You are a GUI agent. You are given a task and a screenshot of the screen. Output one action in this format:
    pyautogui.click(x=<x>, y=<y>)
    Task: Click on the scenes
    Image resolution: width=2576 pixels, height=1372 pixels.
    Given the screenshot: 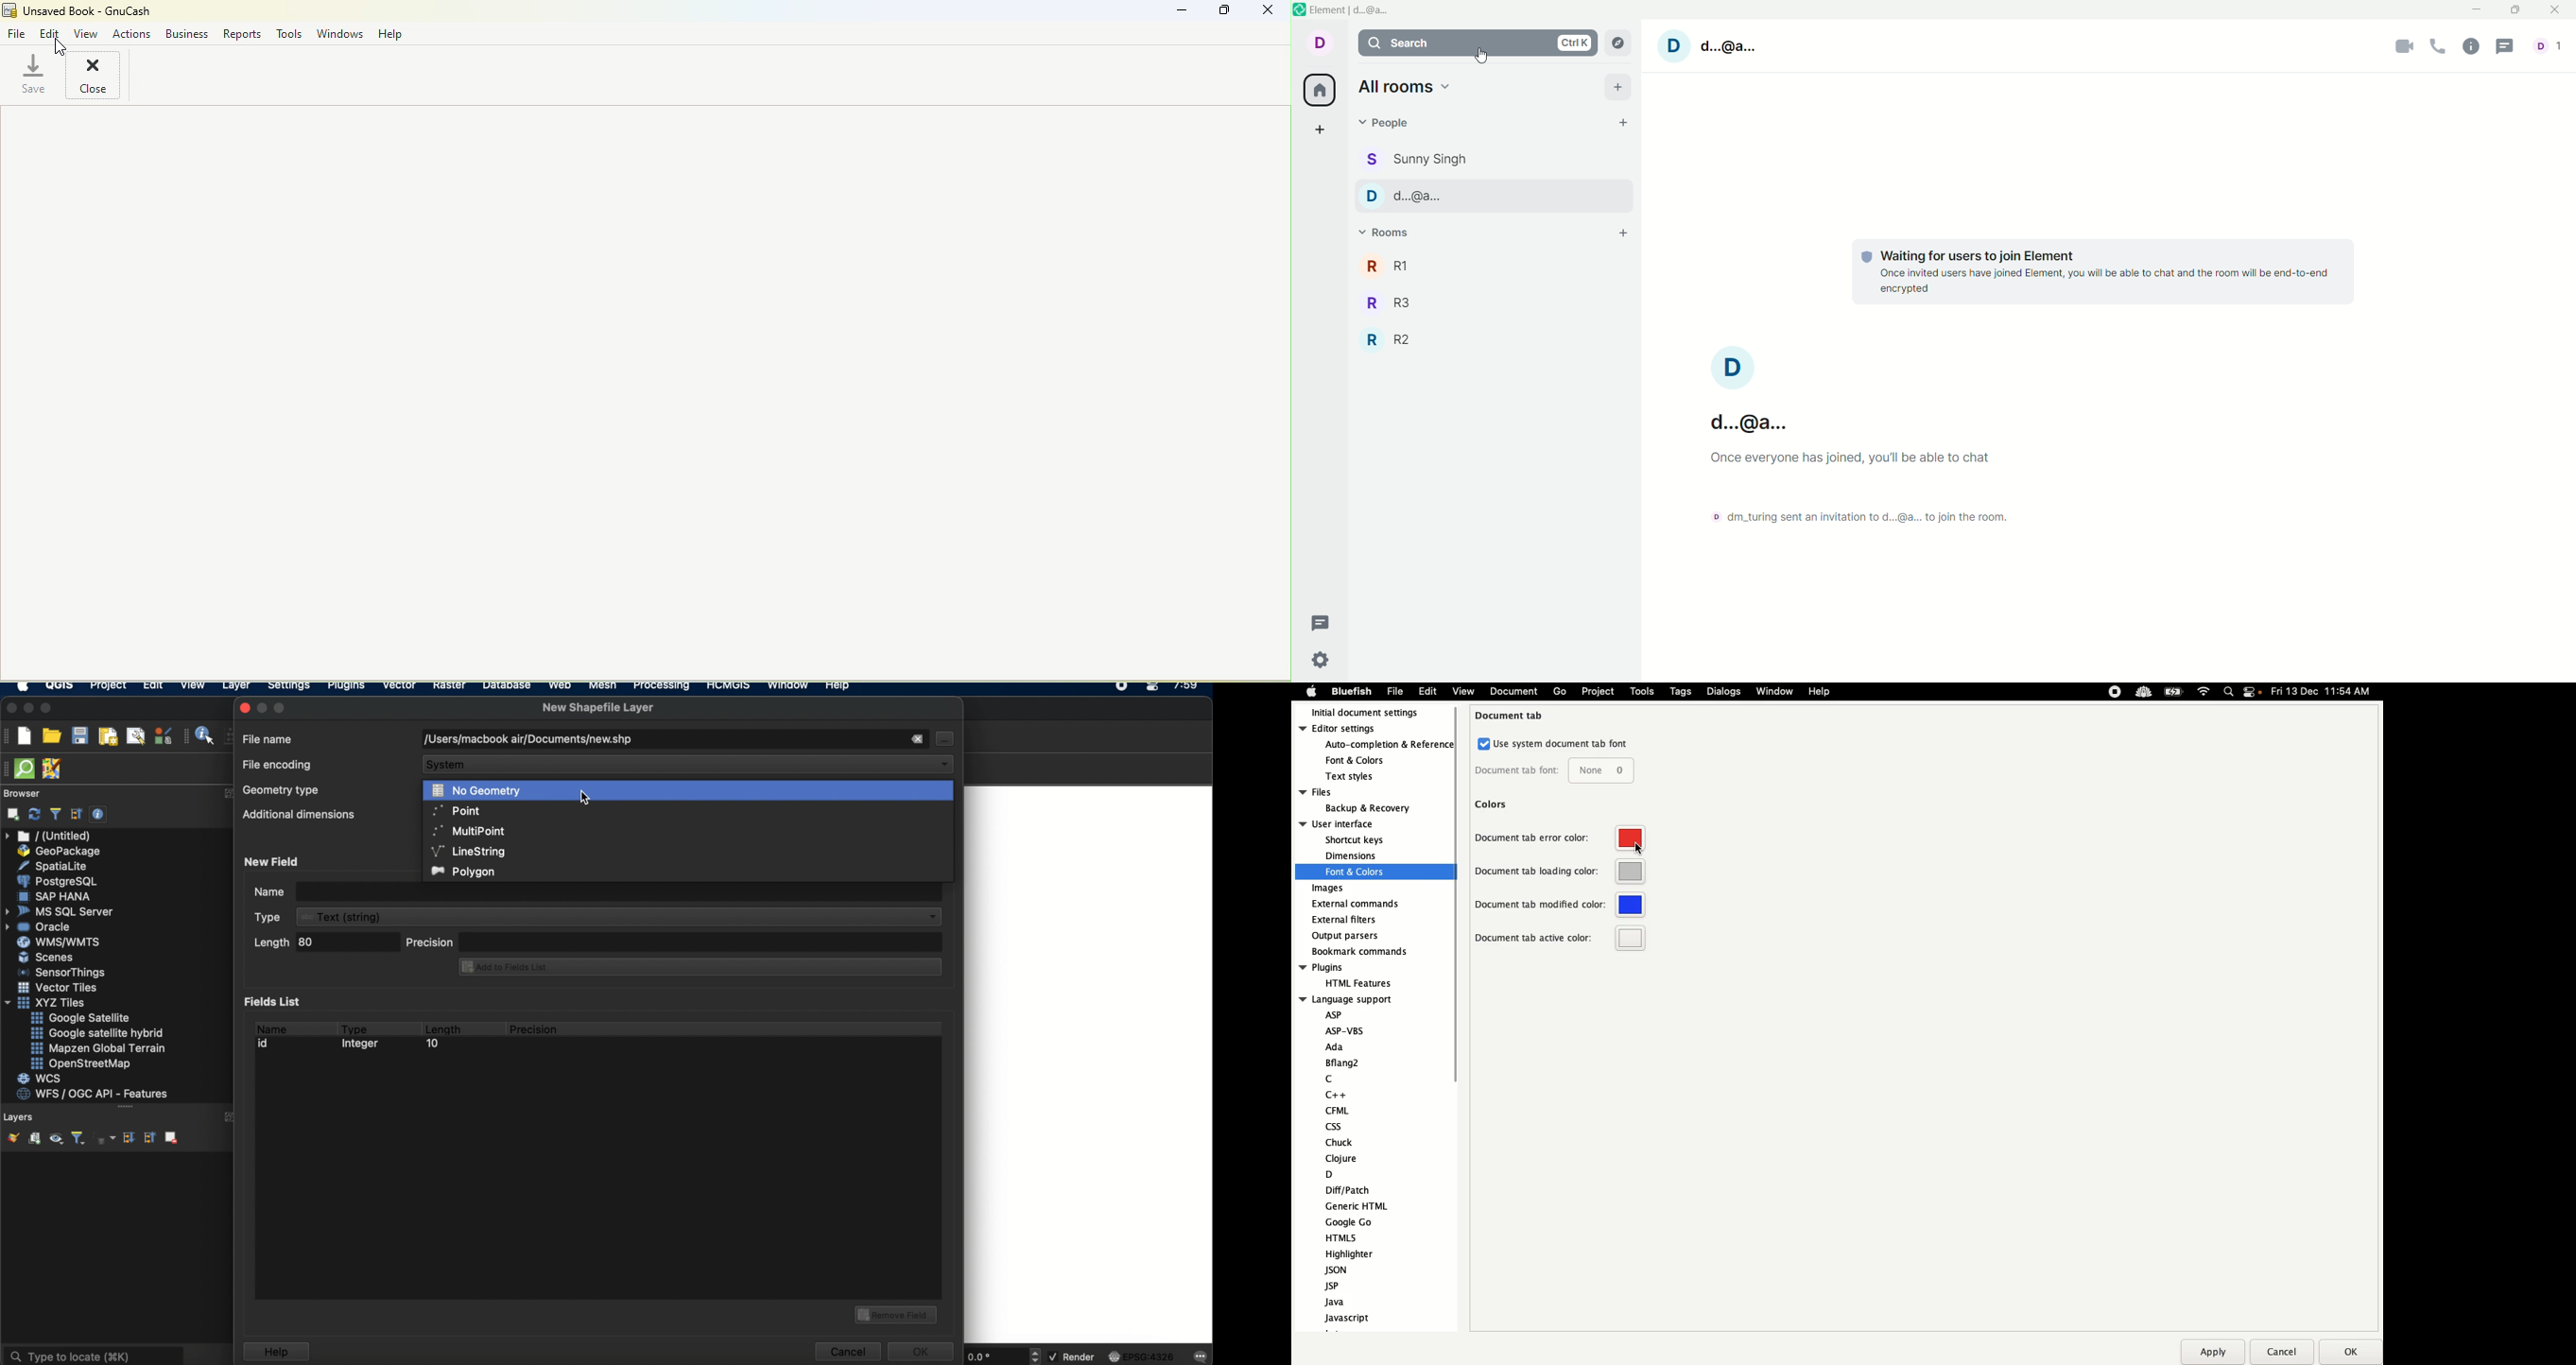 What is the action you would take?
    pyautogui.click(x=47, y=957)
    